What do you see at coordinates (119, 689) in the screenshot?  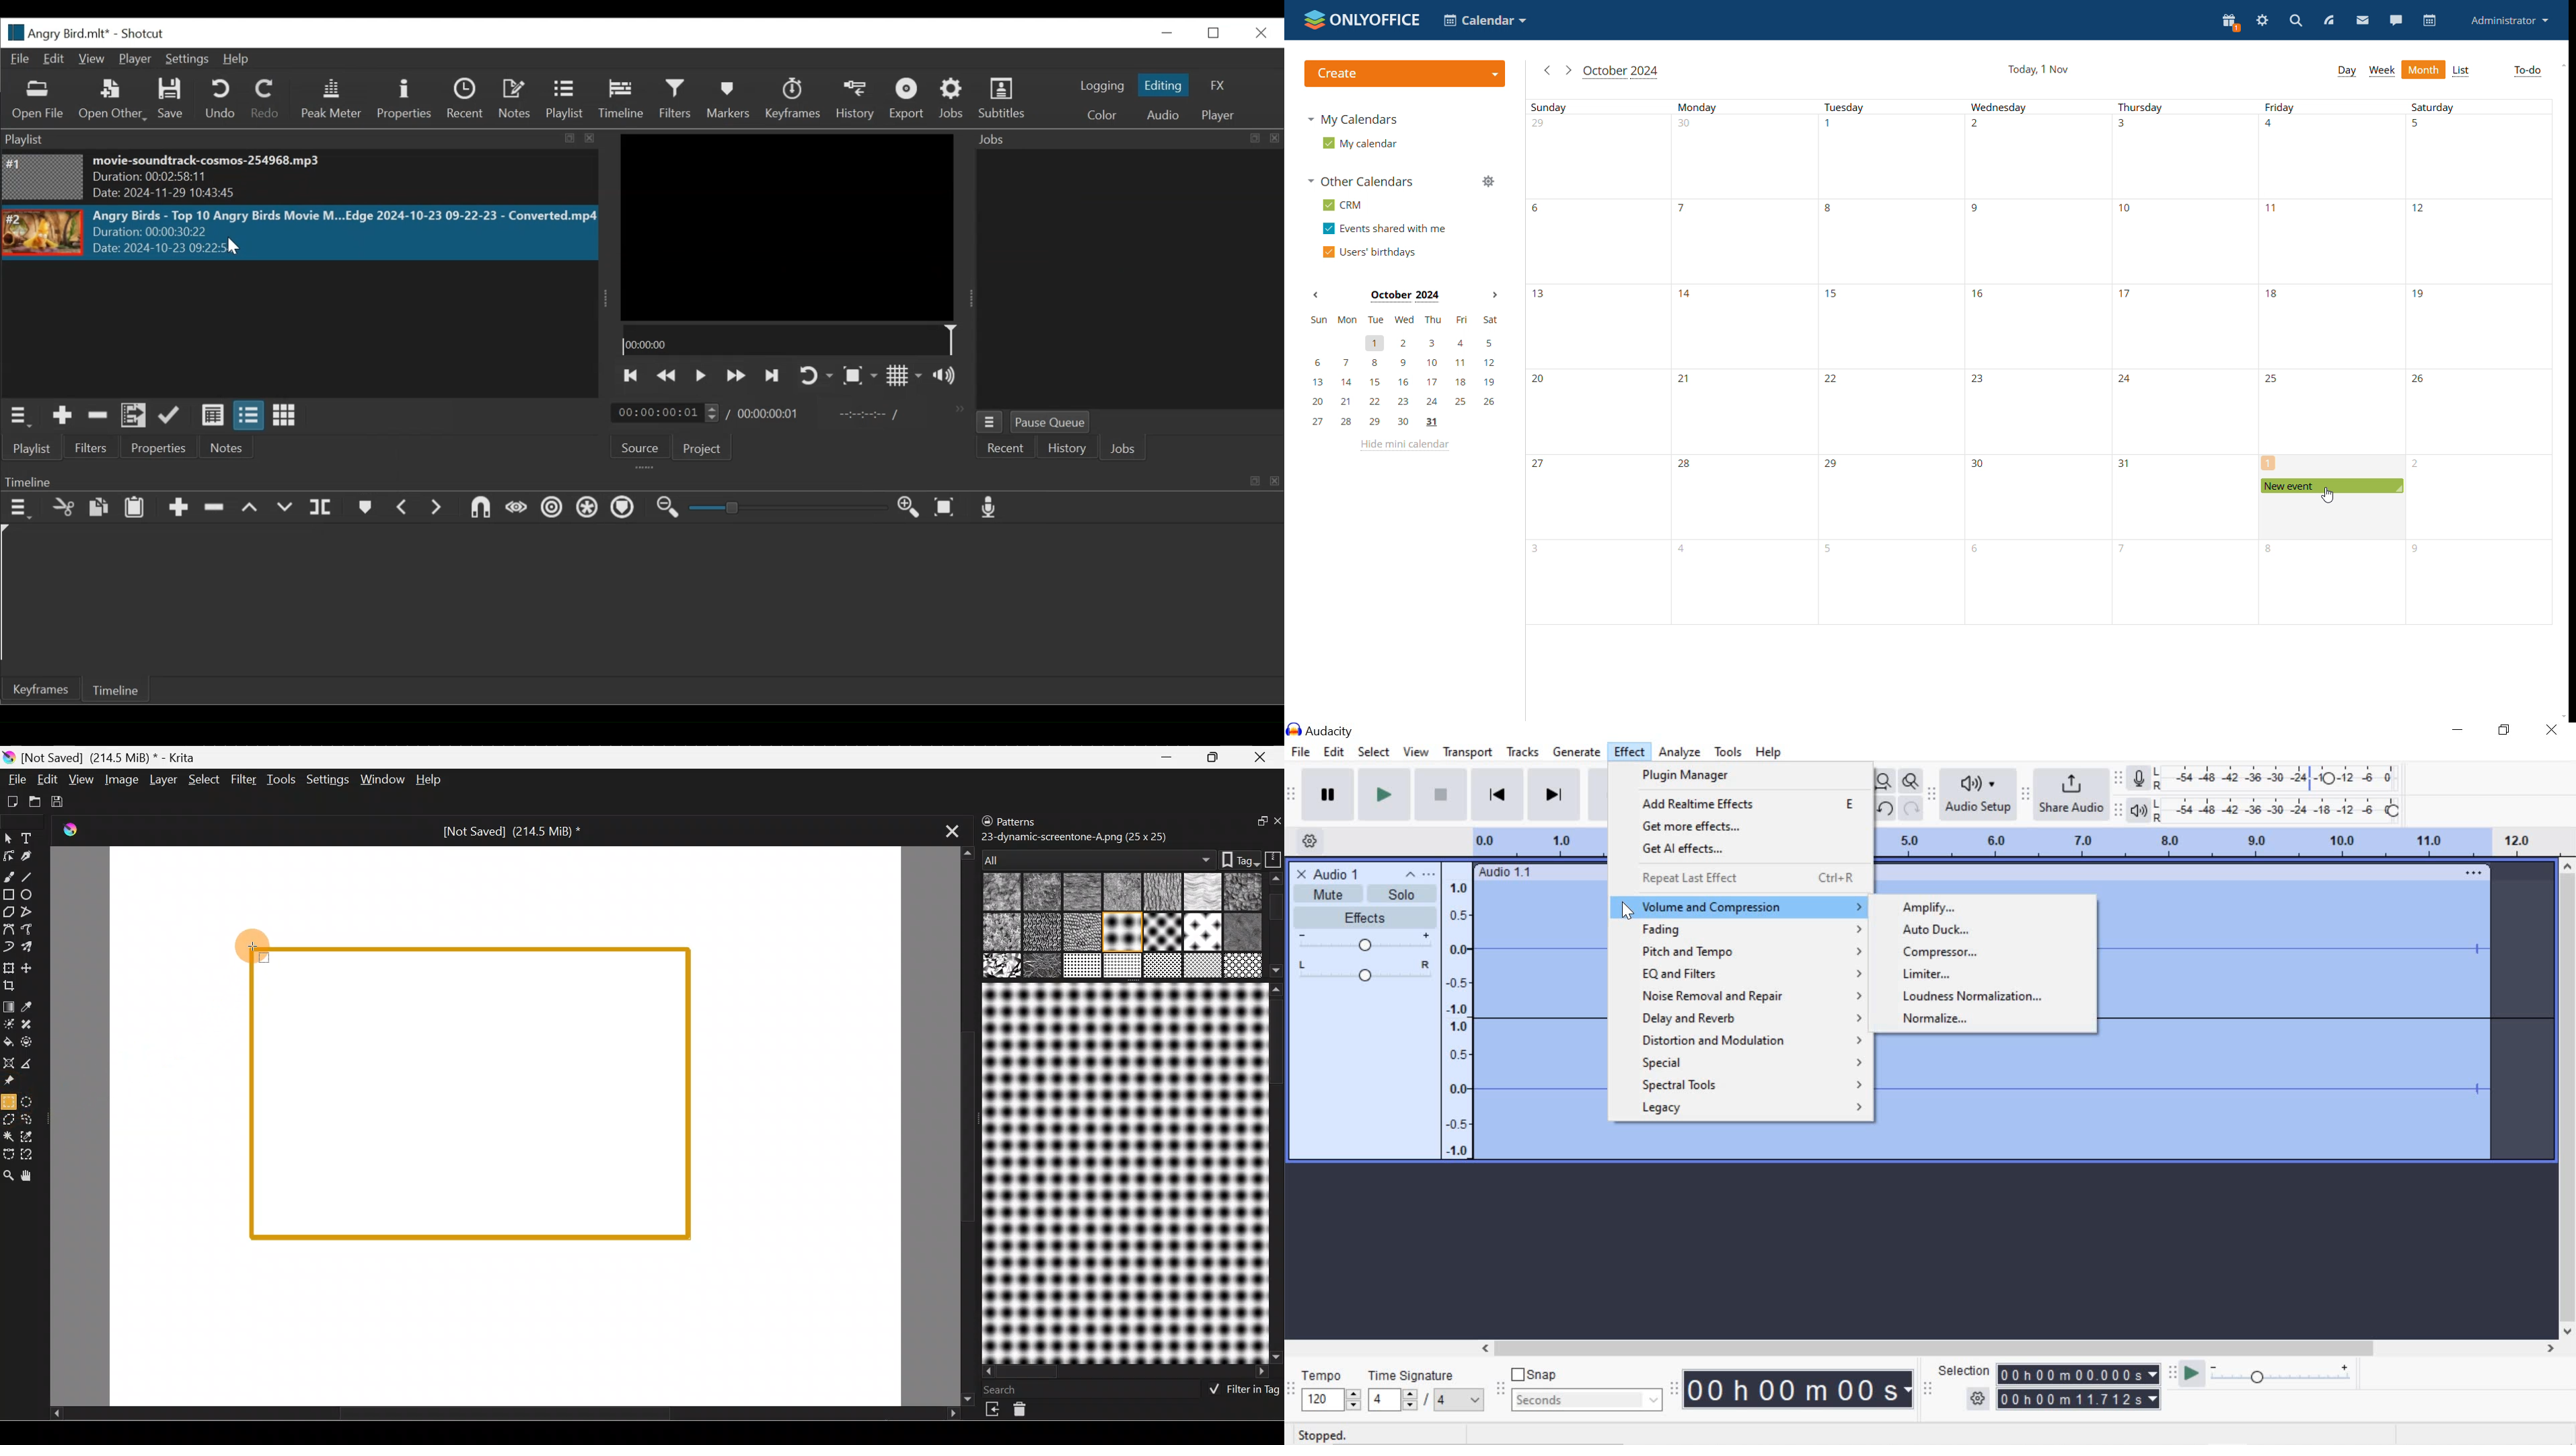 I see `Timeline` at bounding box center [119, 689].